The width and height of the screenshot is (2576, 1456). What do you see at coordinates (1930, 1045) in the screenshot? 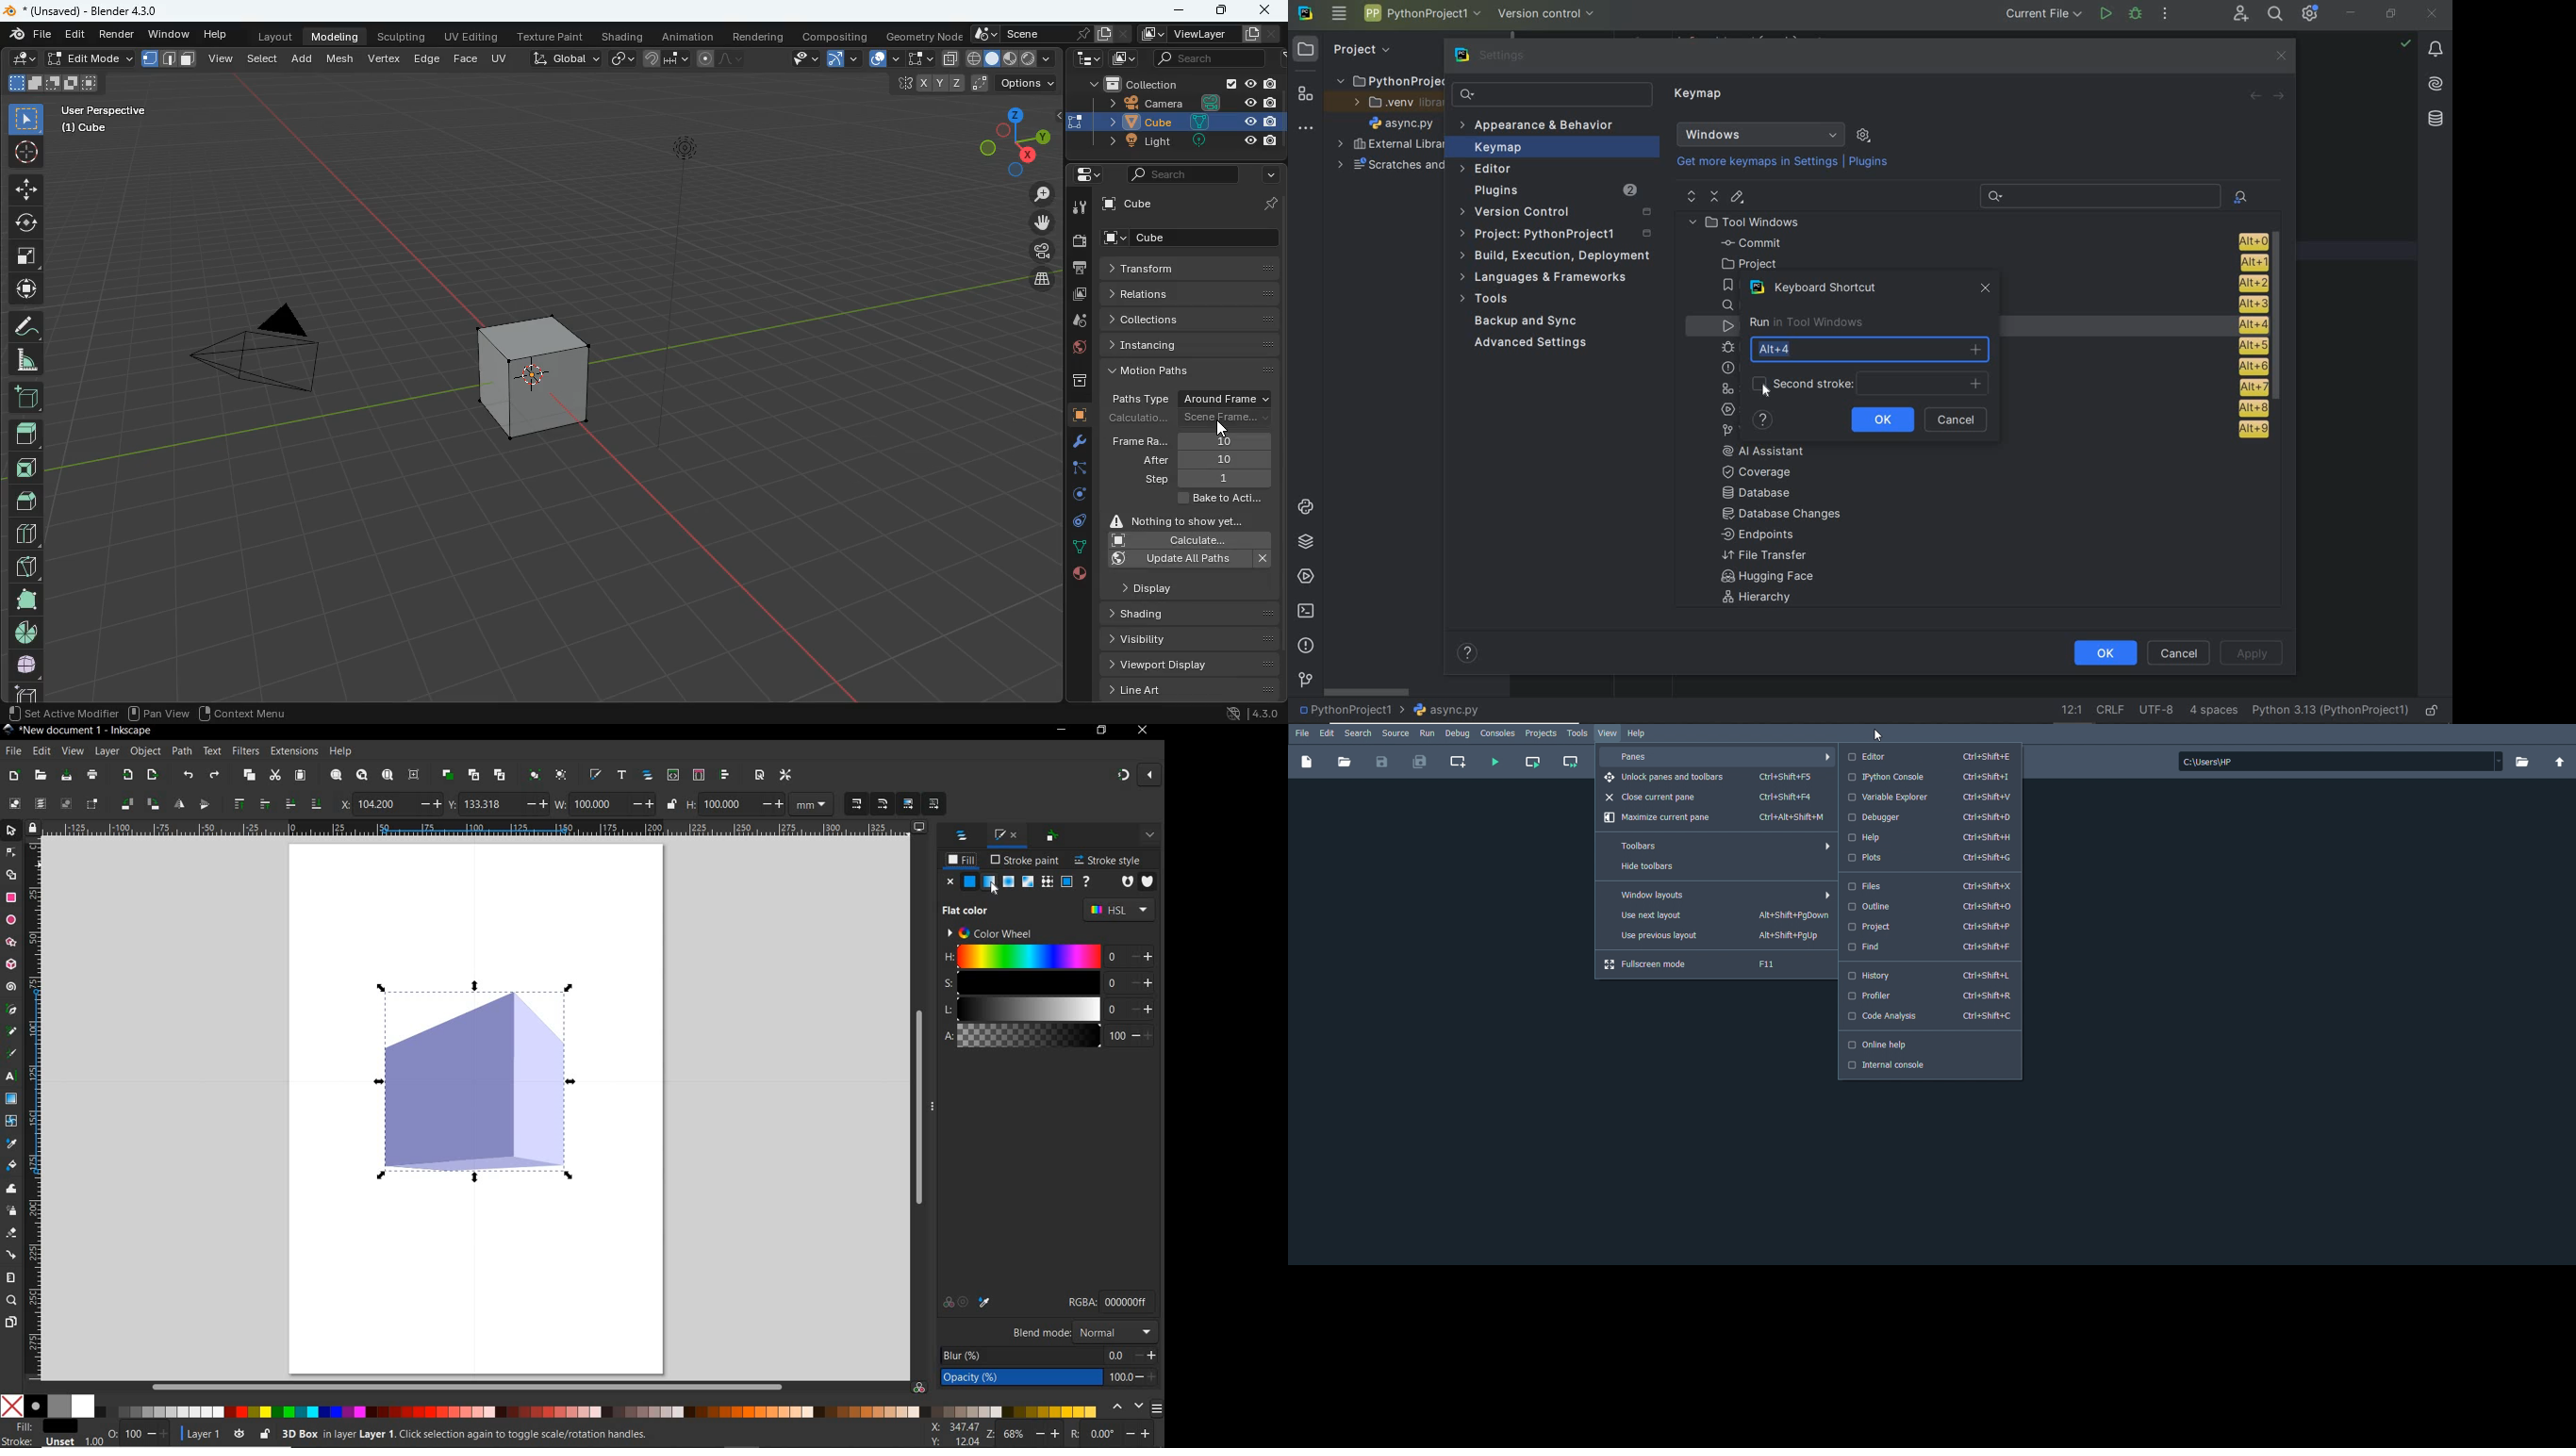
I see `Online help` at bounding box center [1930, 1045].